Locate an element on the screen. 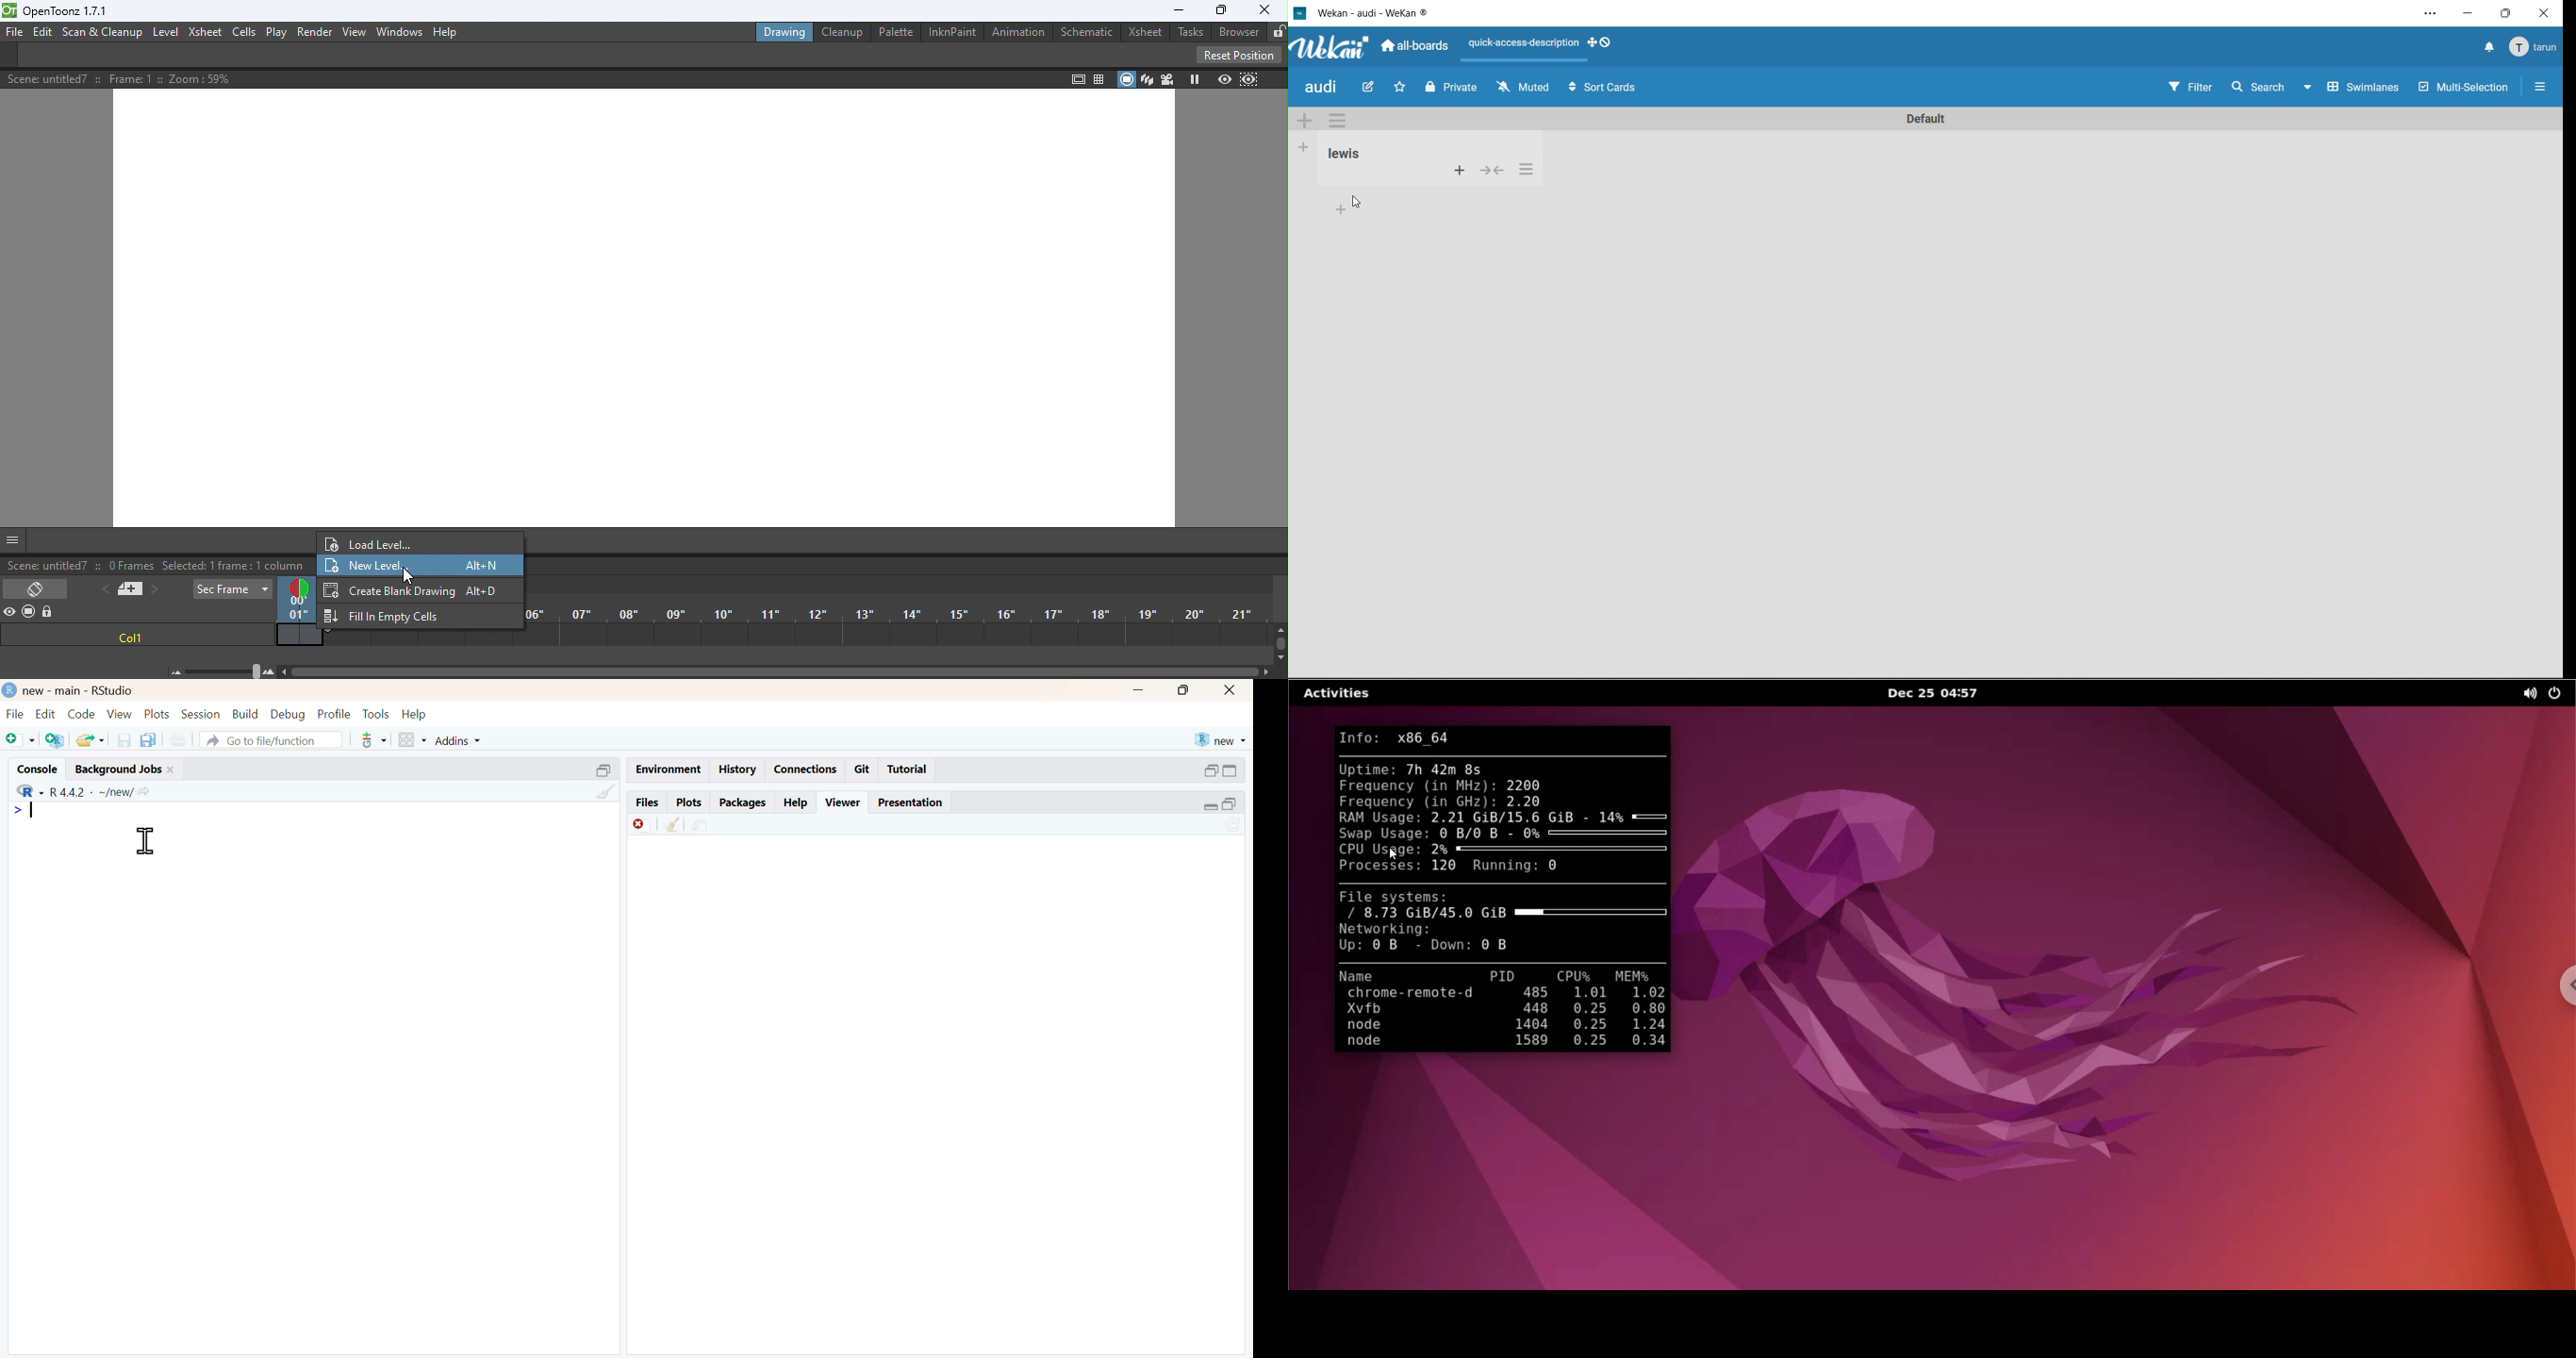  debug is located at coordinates (289, 716).